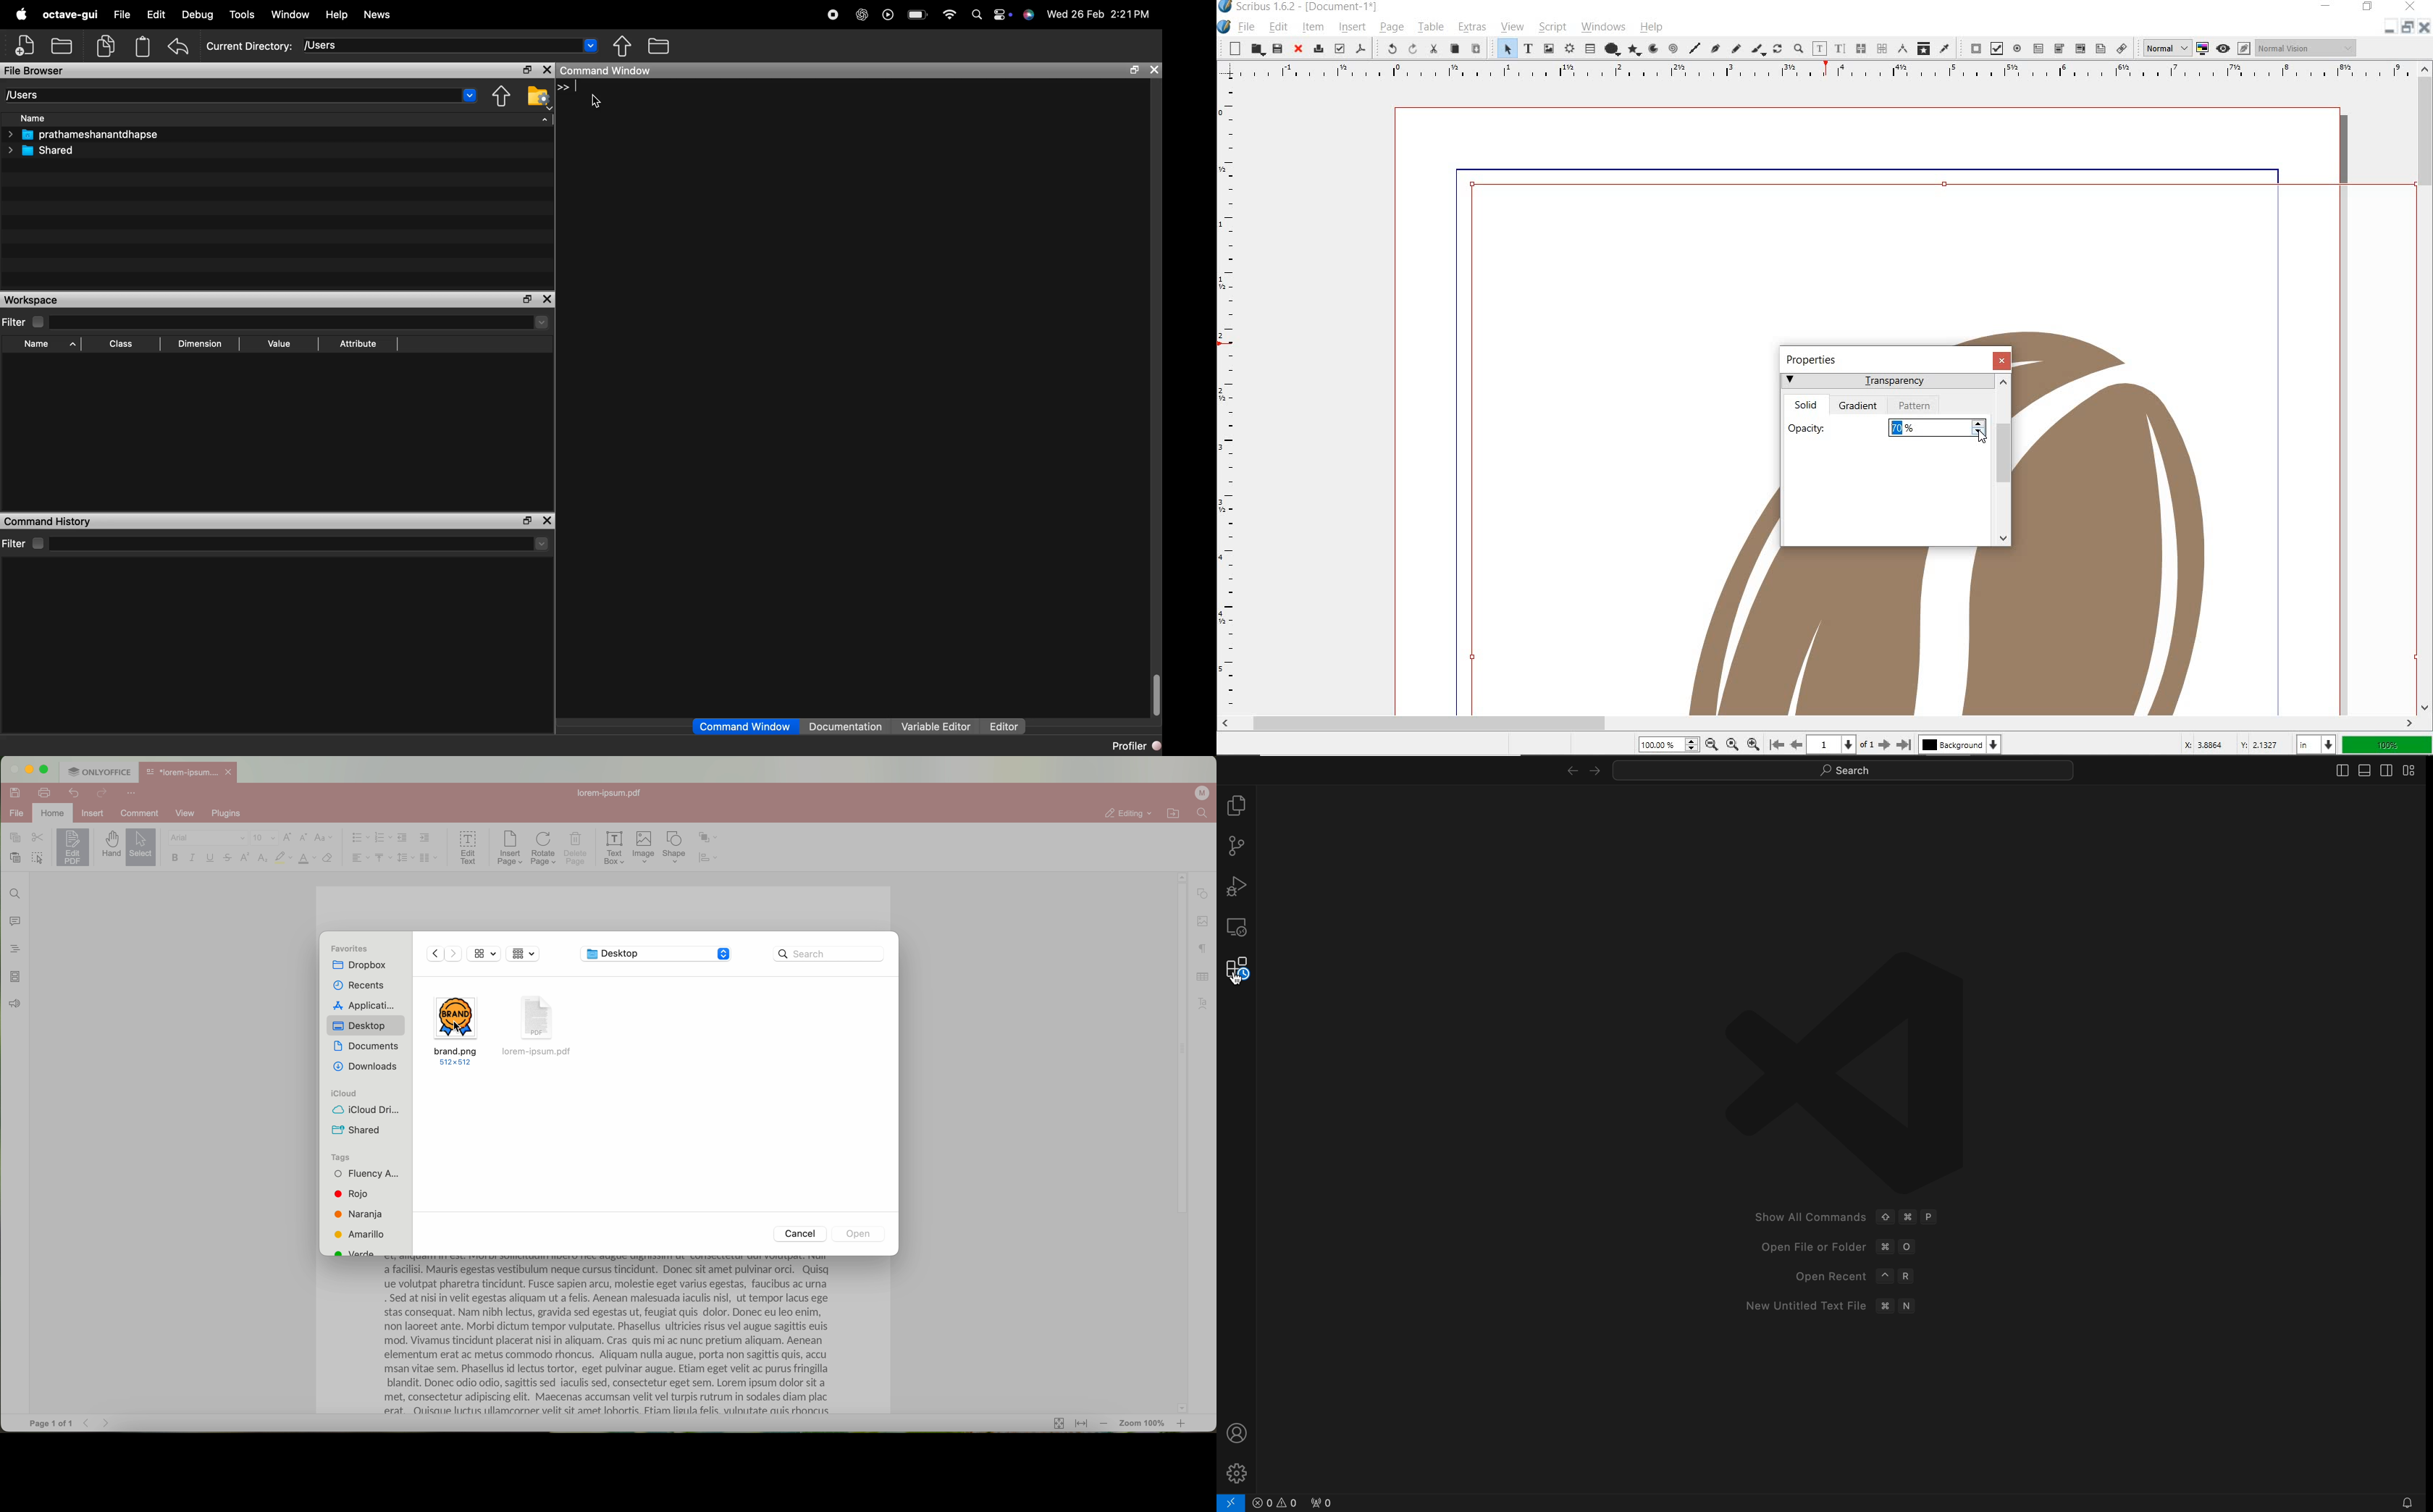 Image resolution: width=2436 pixels, height=1512 pixels. Describe the element at coordinates (2038, 48) in the screenshot. I see `pdf text field` at that location.